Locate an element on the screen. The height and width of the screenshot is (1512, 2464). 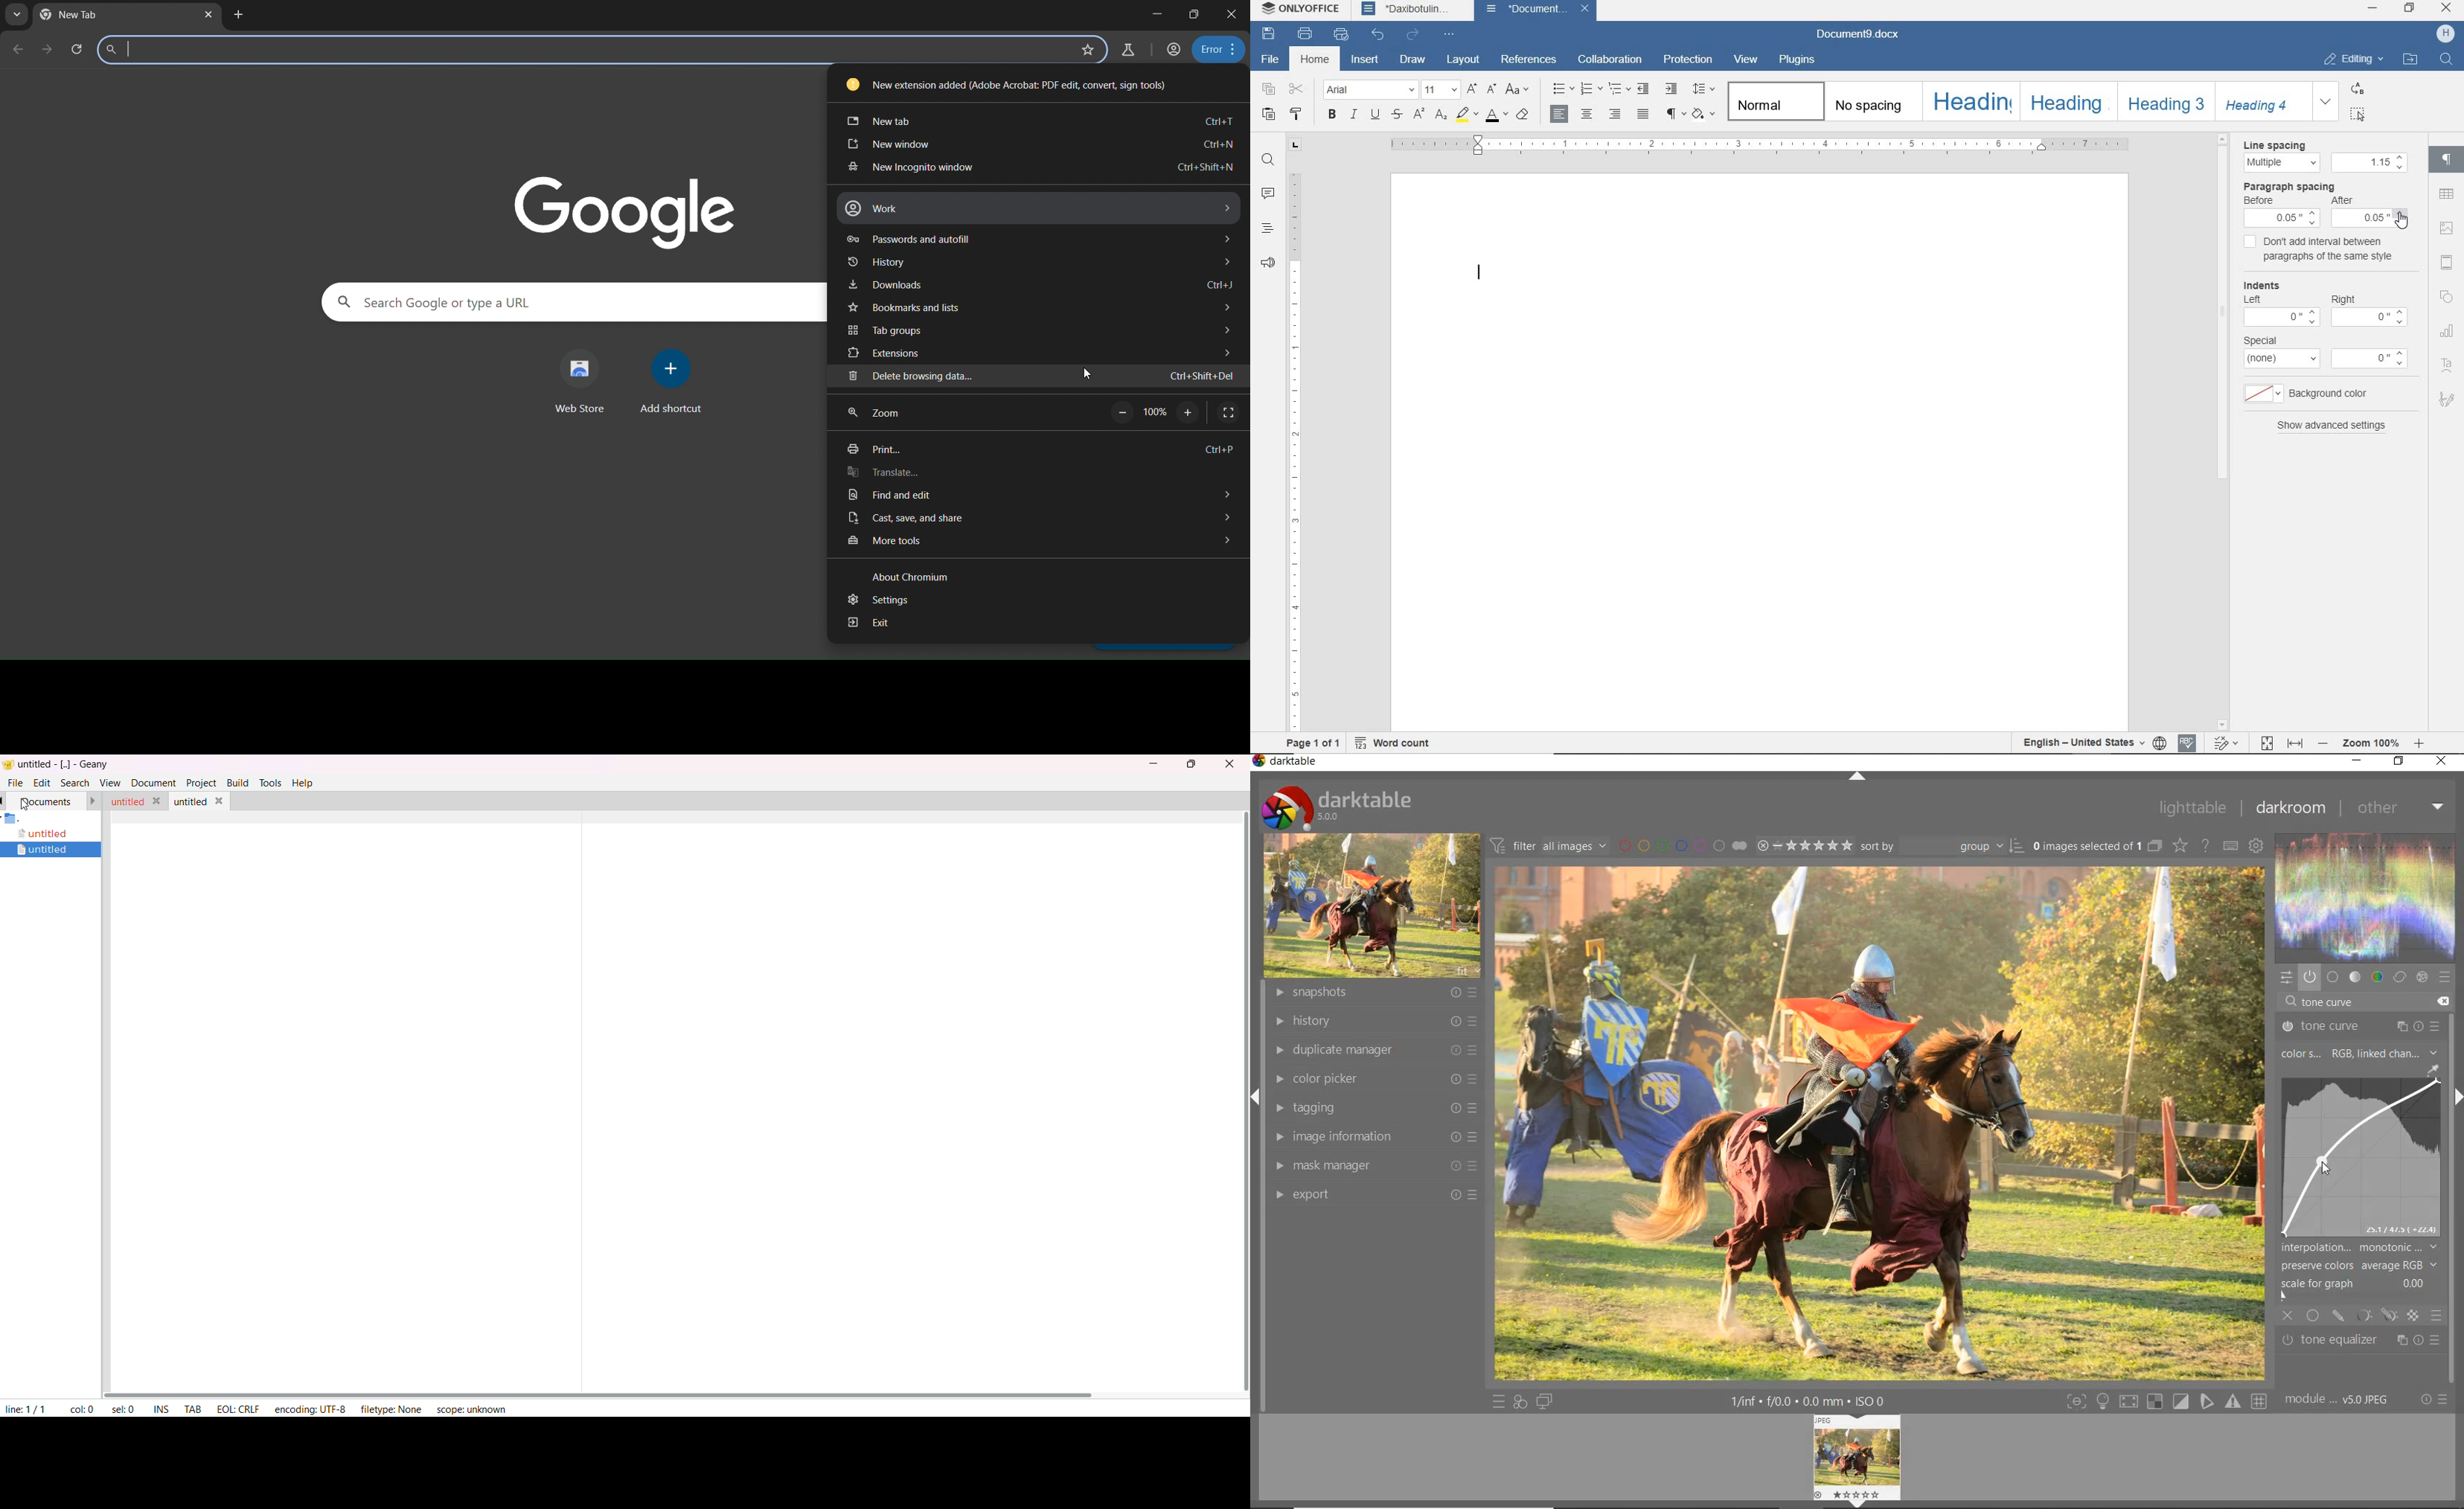
go forward one page is located at coordinates (48, 49).